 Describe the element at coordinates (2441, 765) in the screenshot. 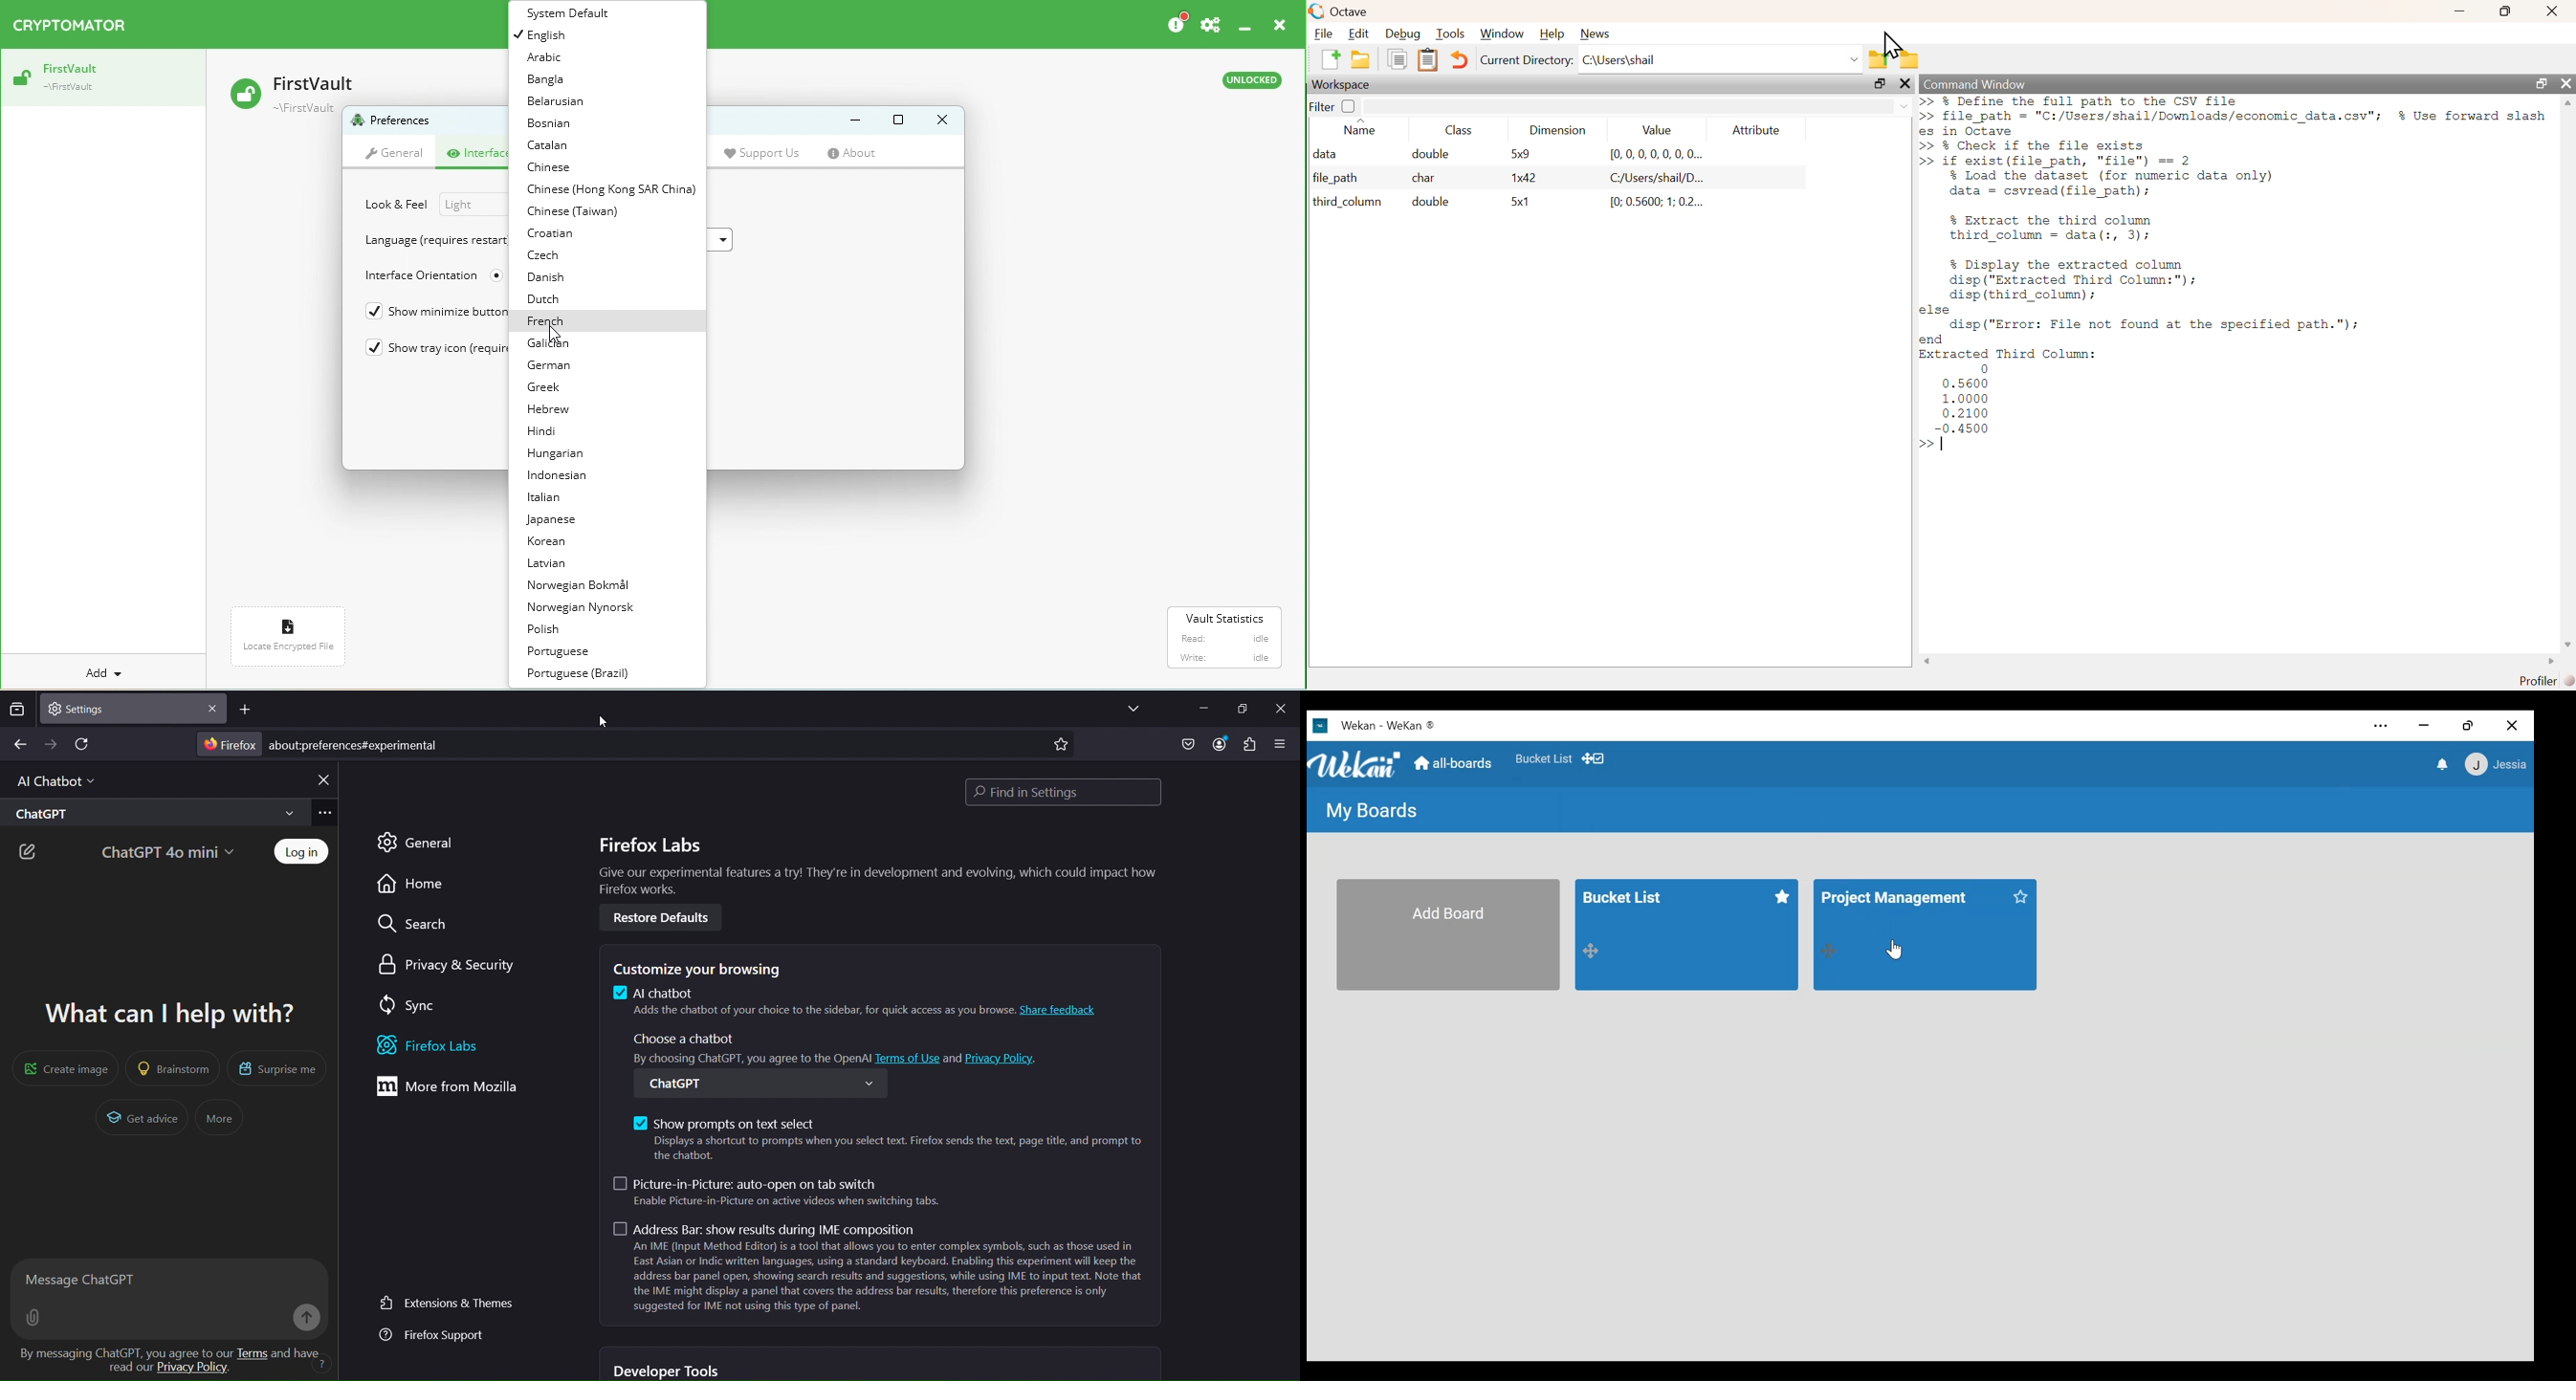

I see `notification` at that location.